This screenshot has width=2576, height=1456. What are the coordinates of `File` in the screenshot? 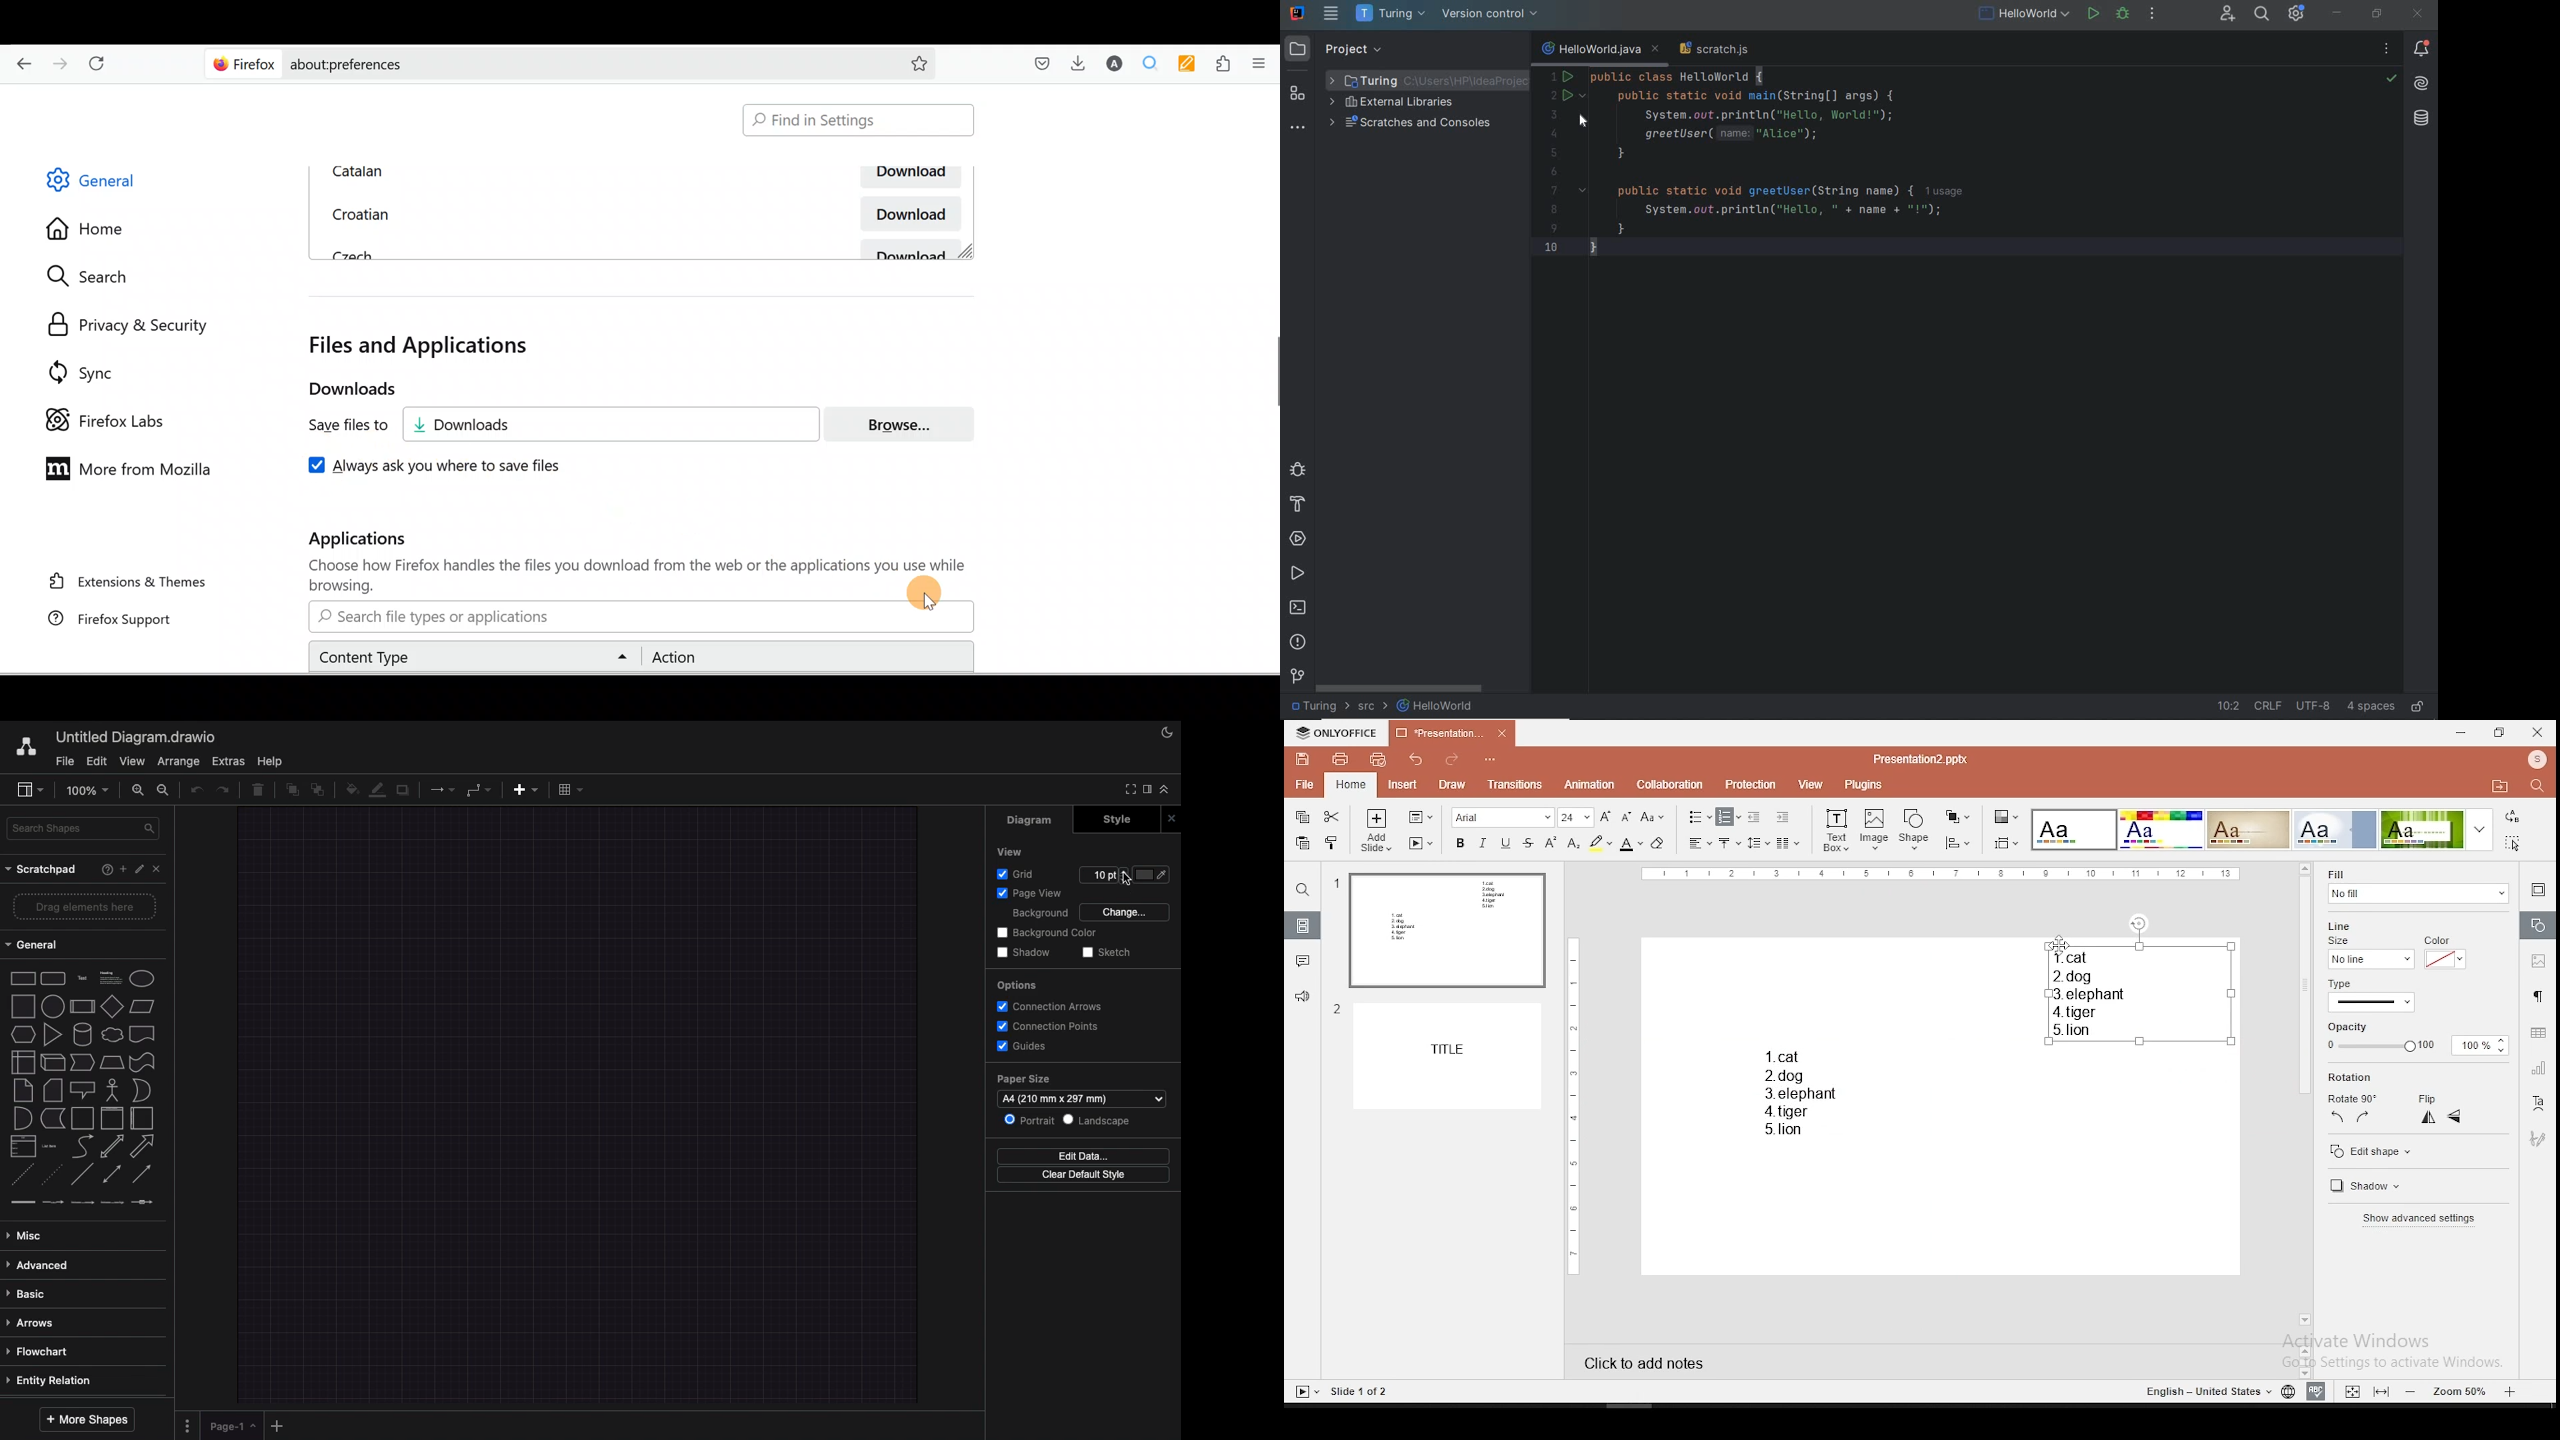 It's located at (66, 761).